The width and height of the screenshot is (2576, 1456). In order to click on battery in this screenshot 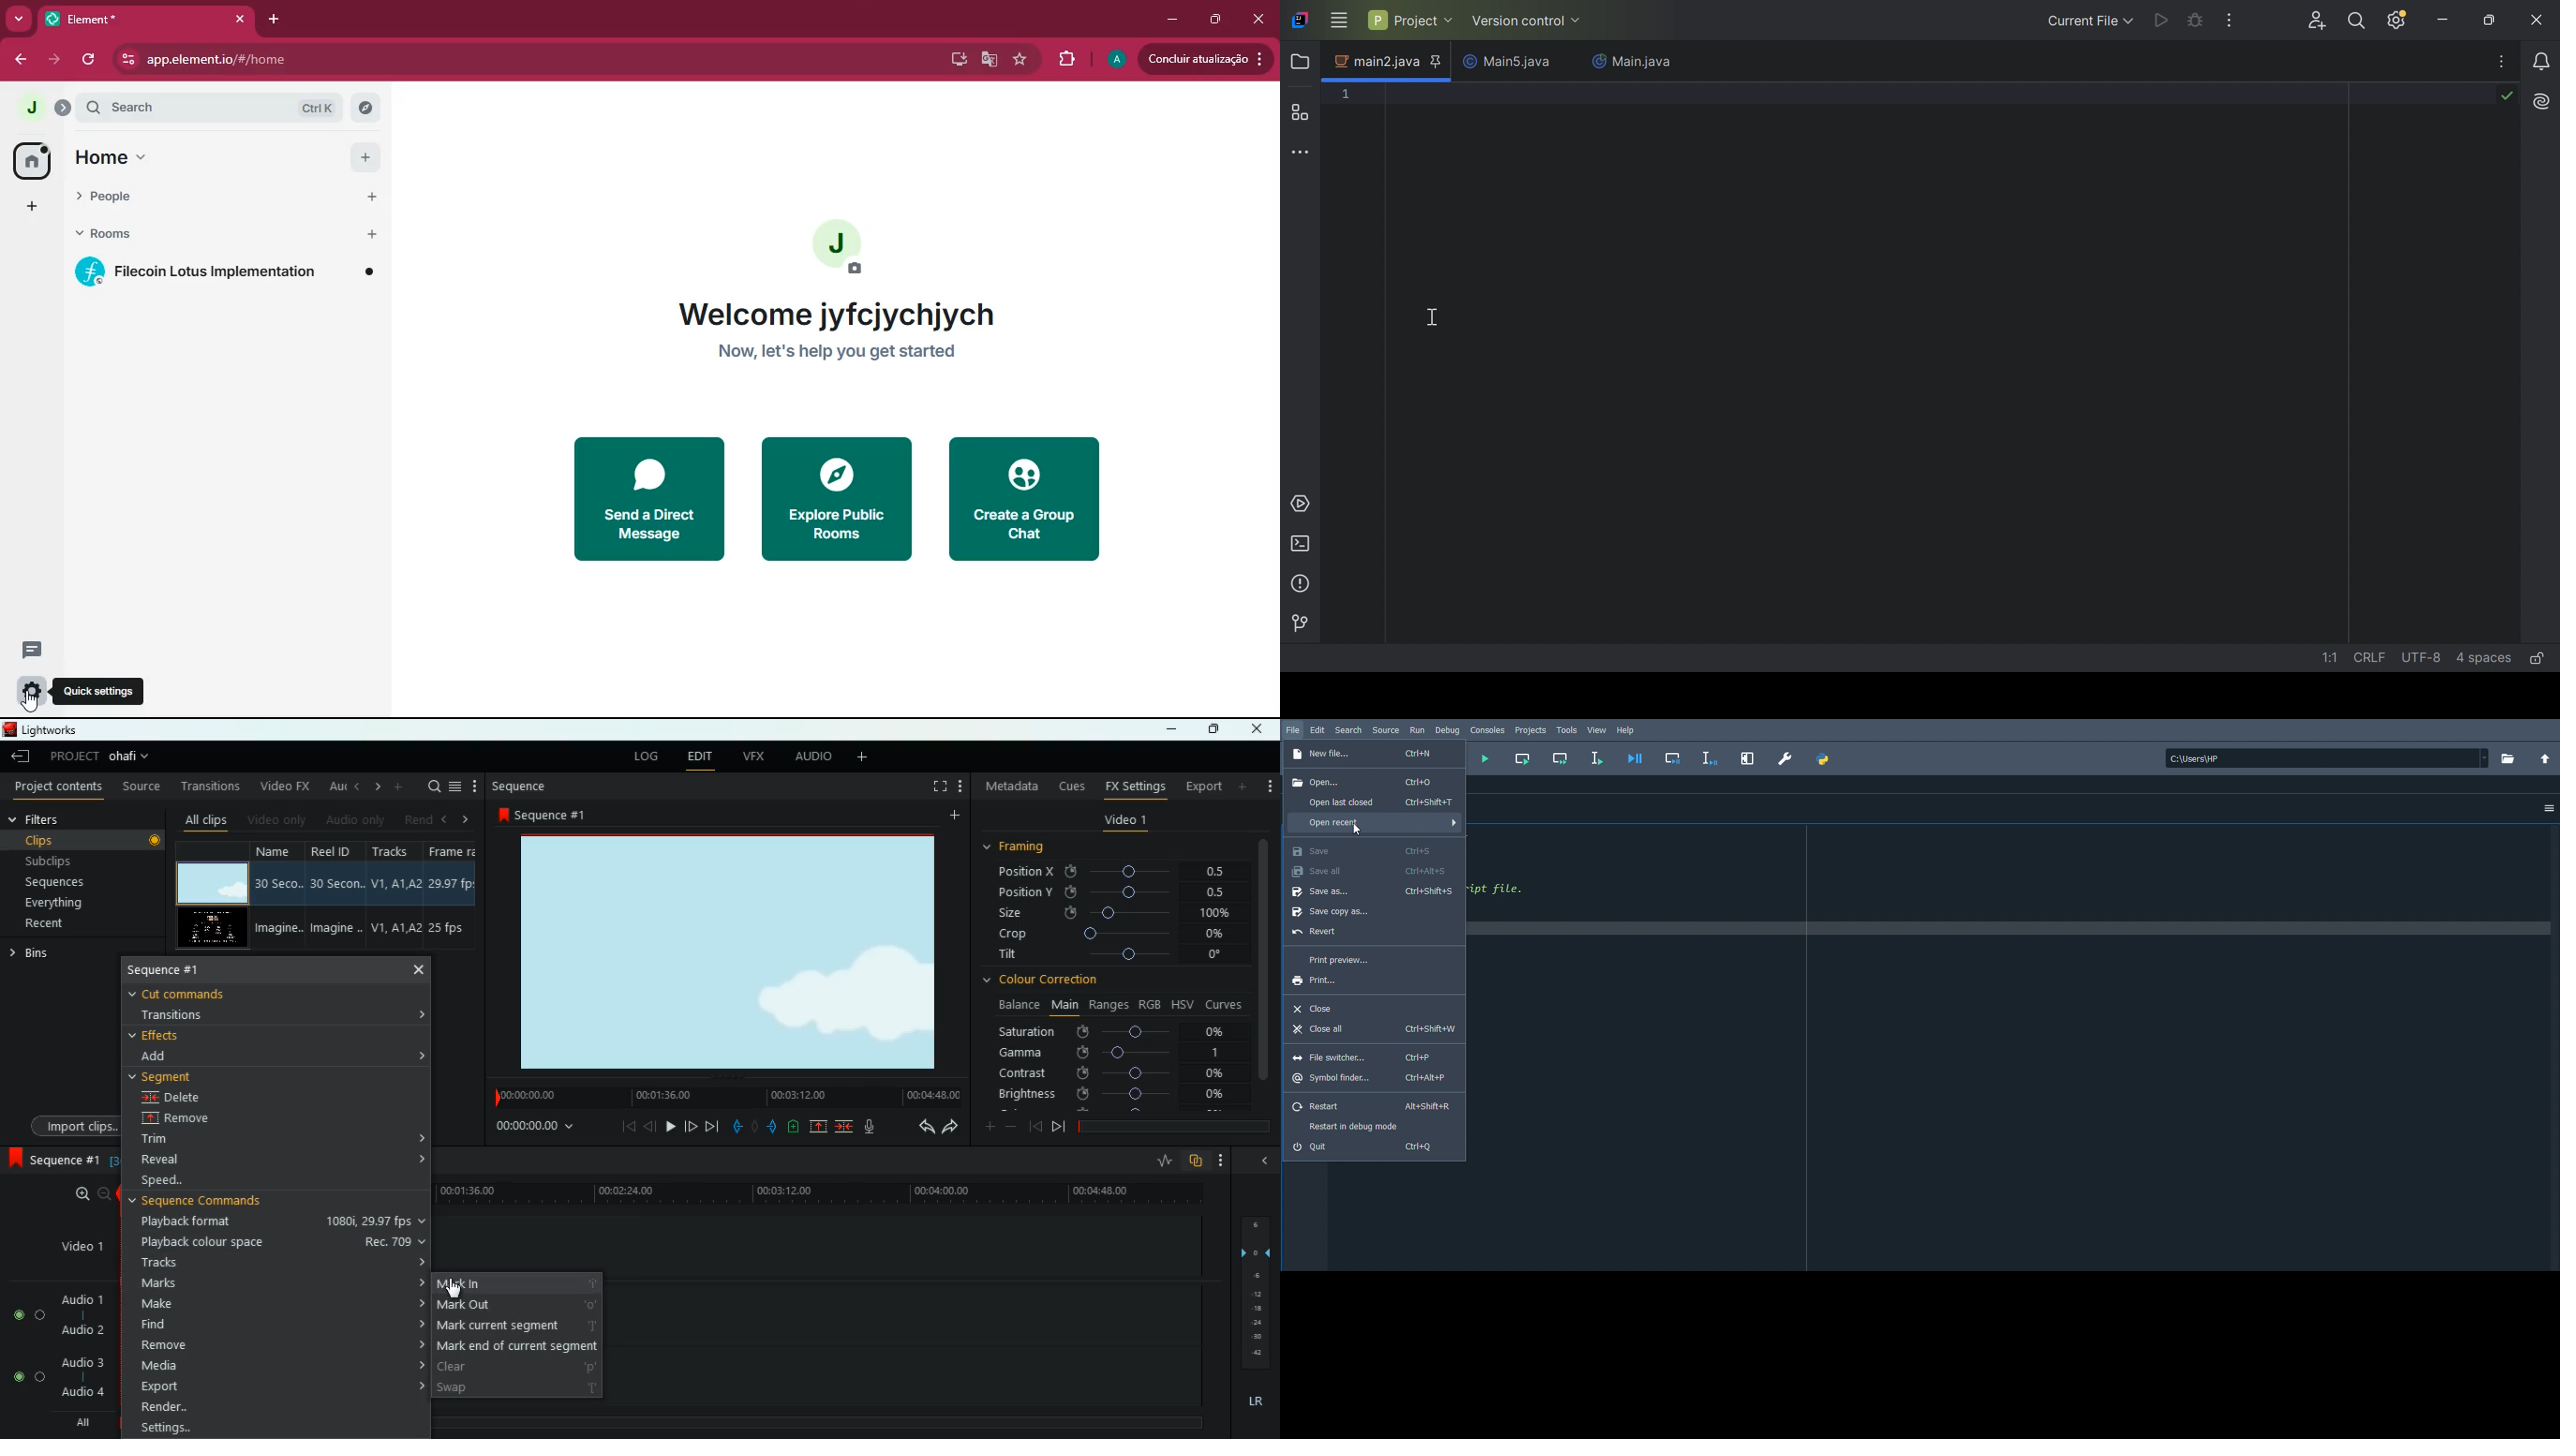, I will do `click(793, 1128)`.